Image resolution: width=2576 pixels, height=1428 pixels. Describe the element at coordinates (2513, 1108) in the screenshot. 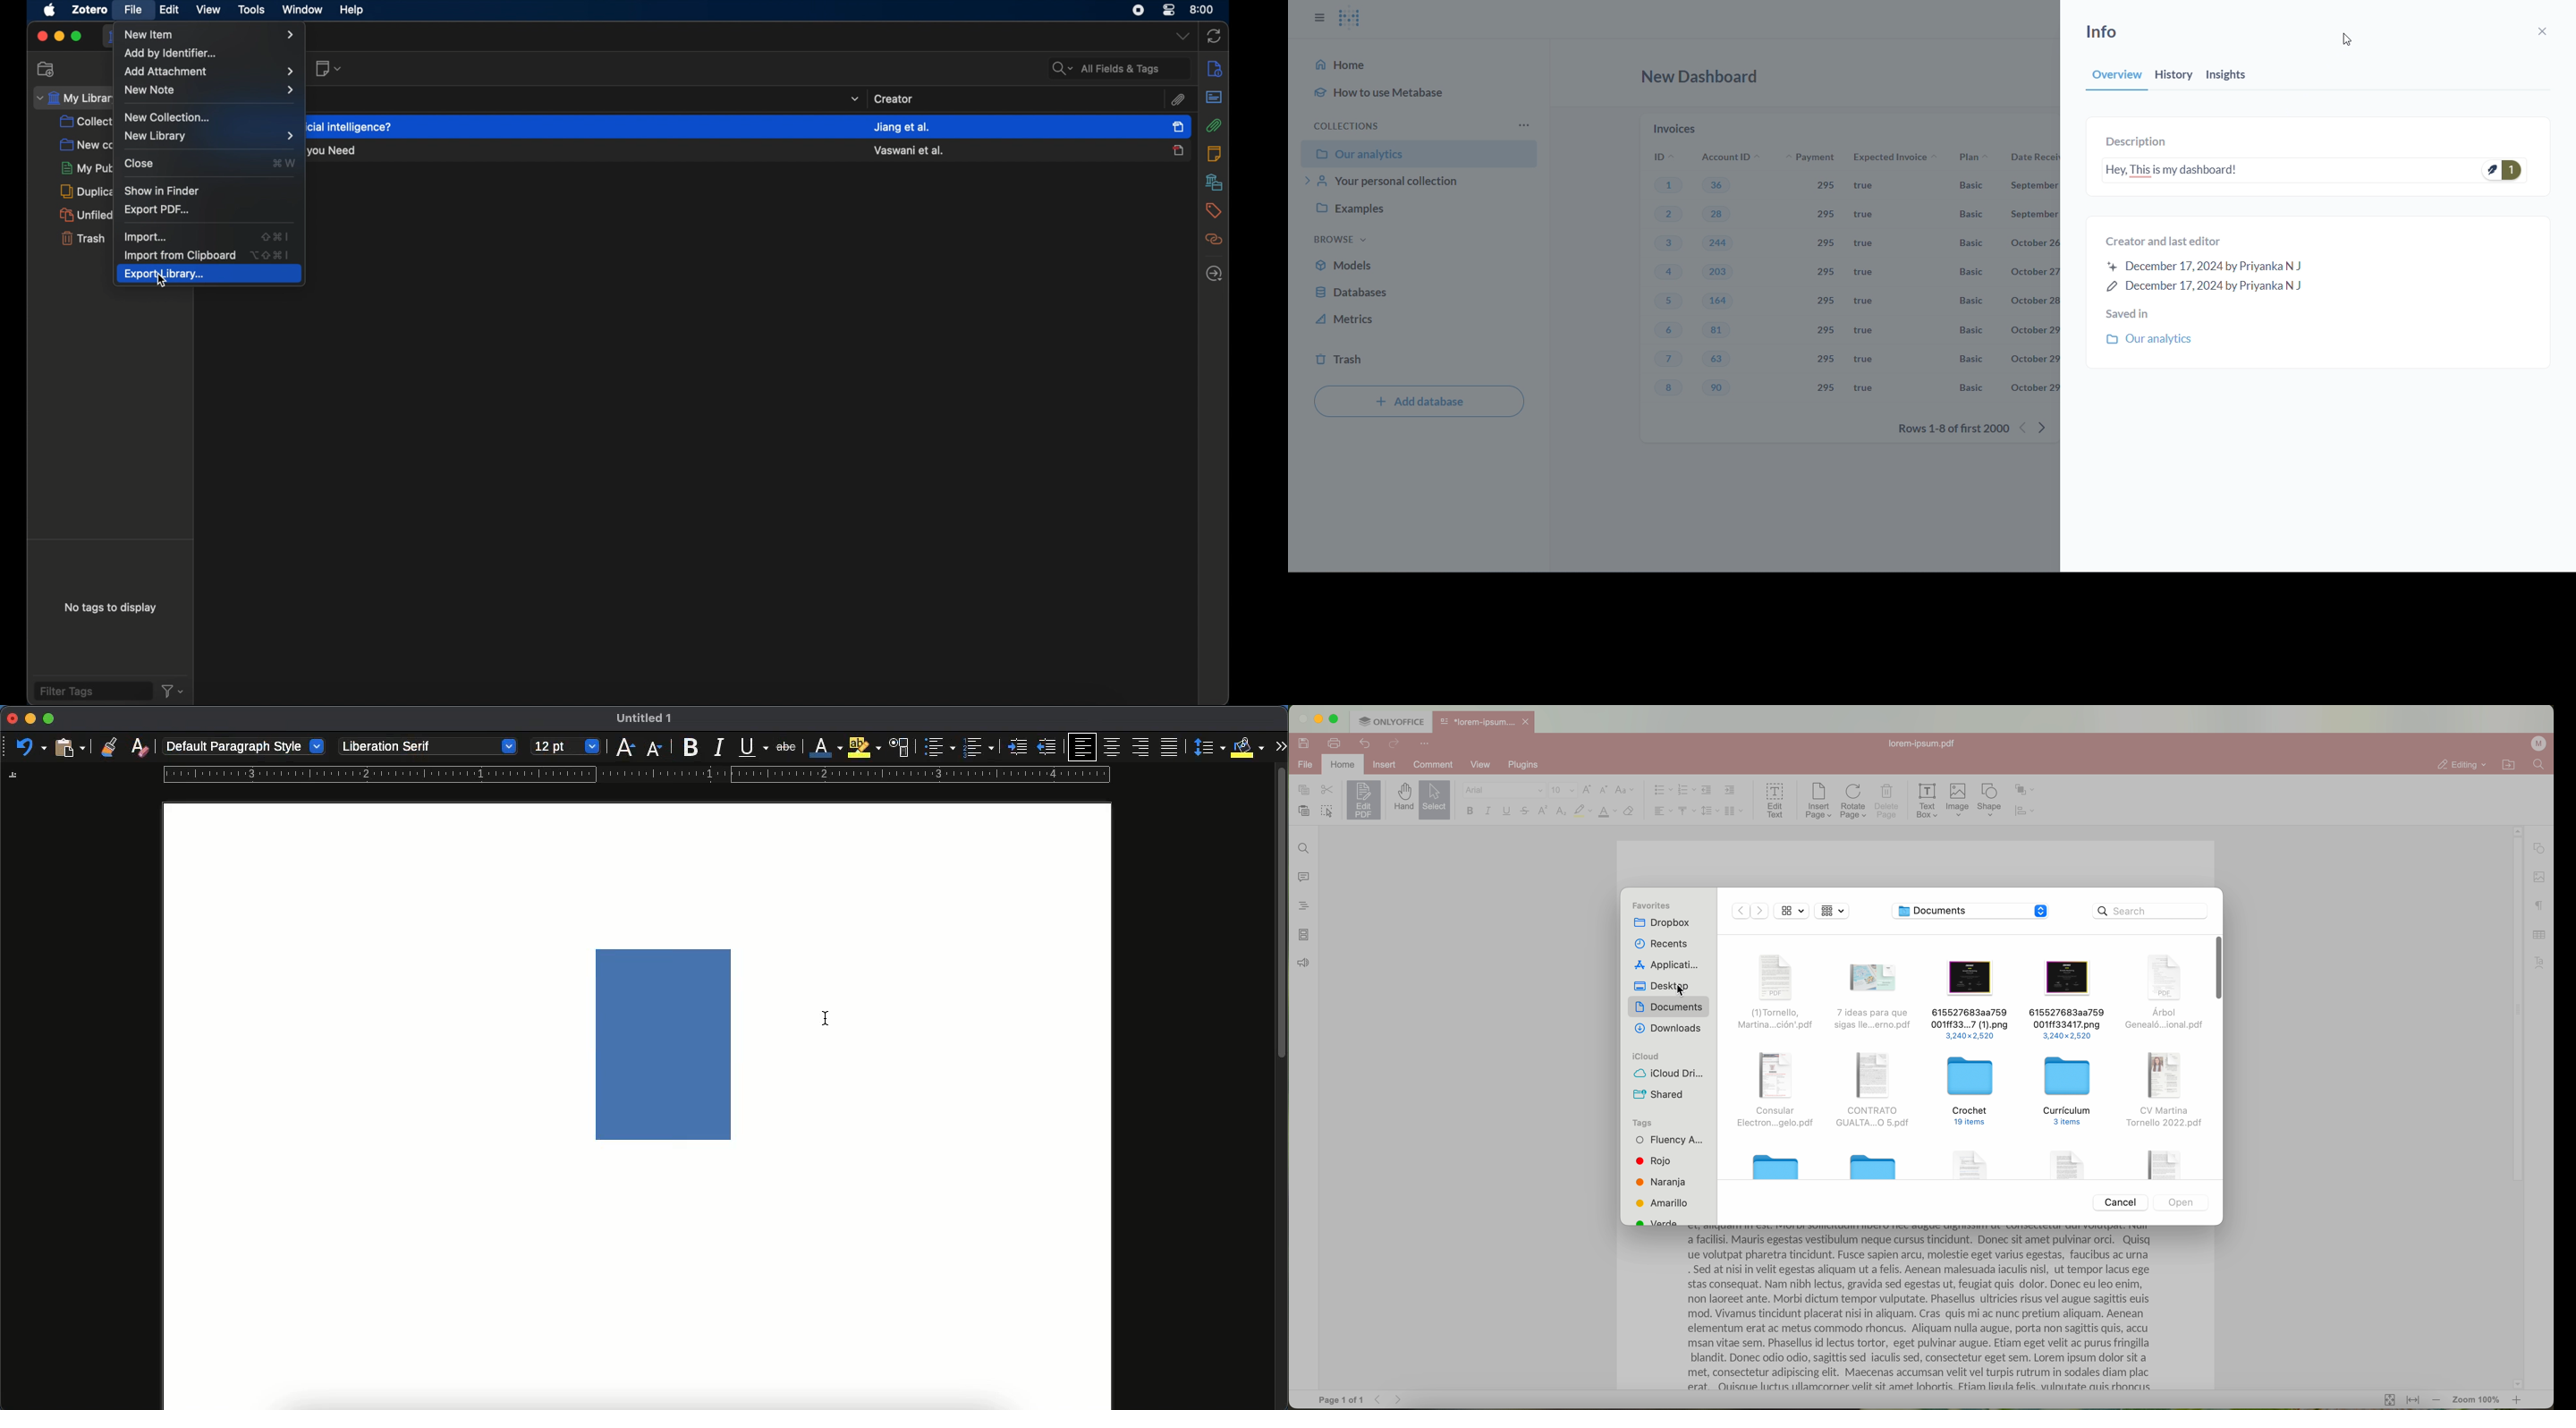

I see `scroll bar` at that location.